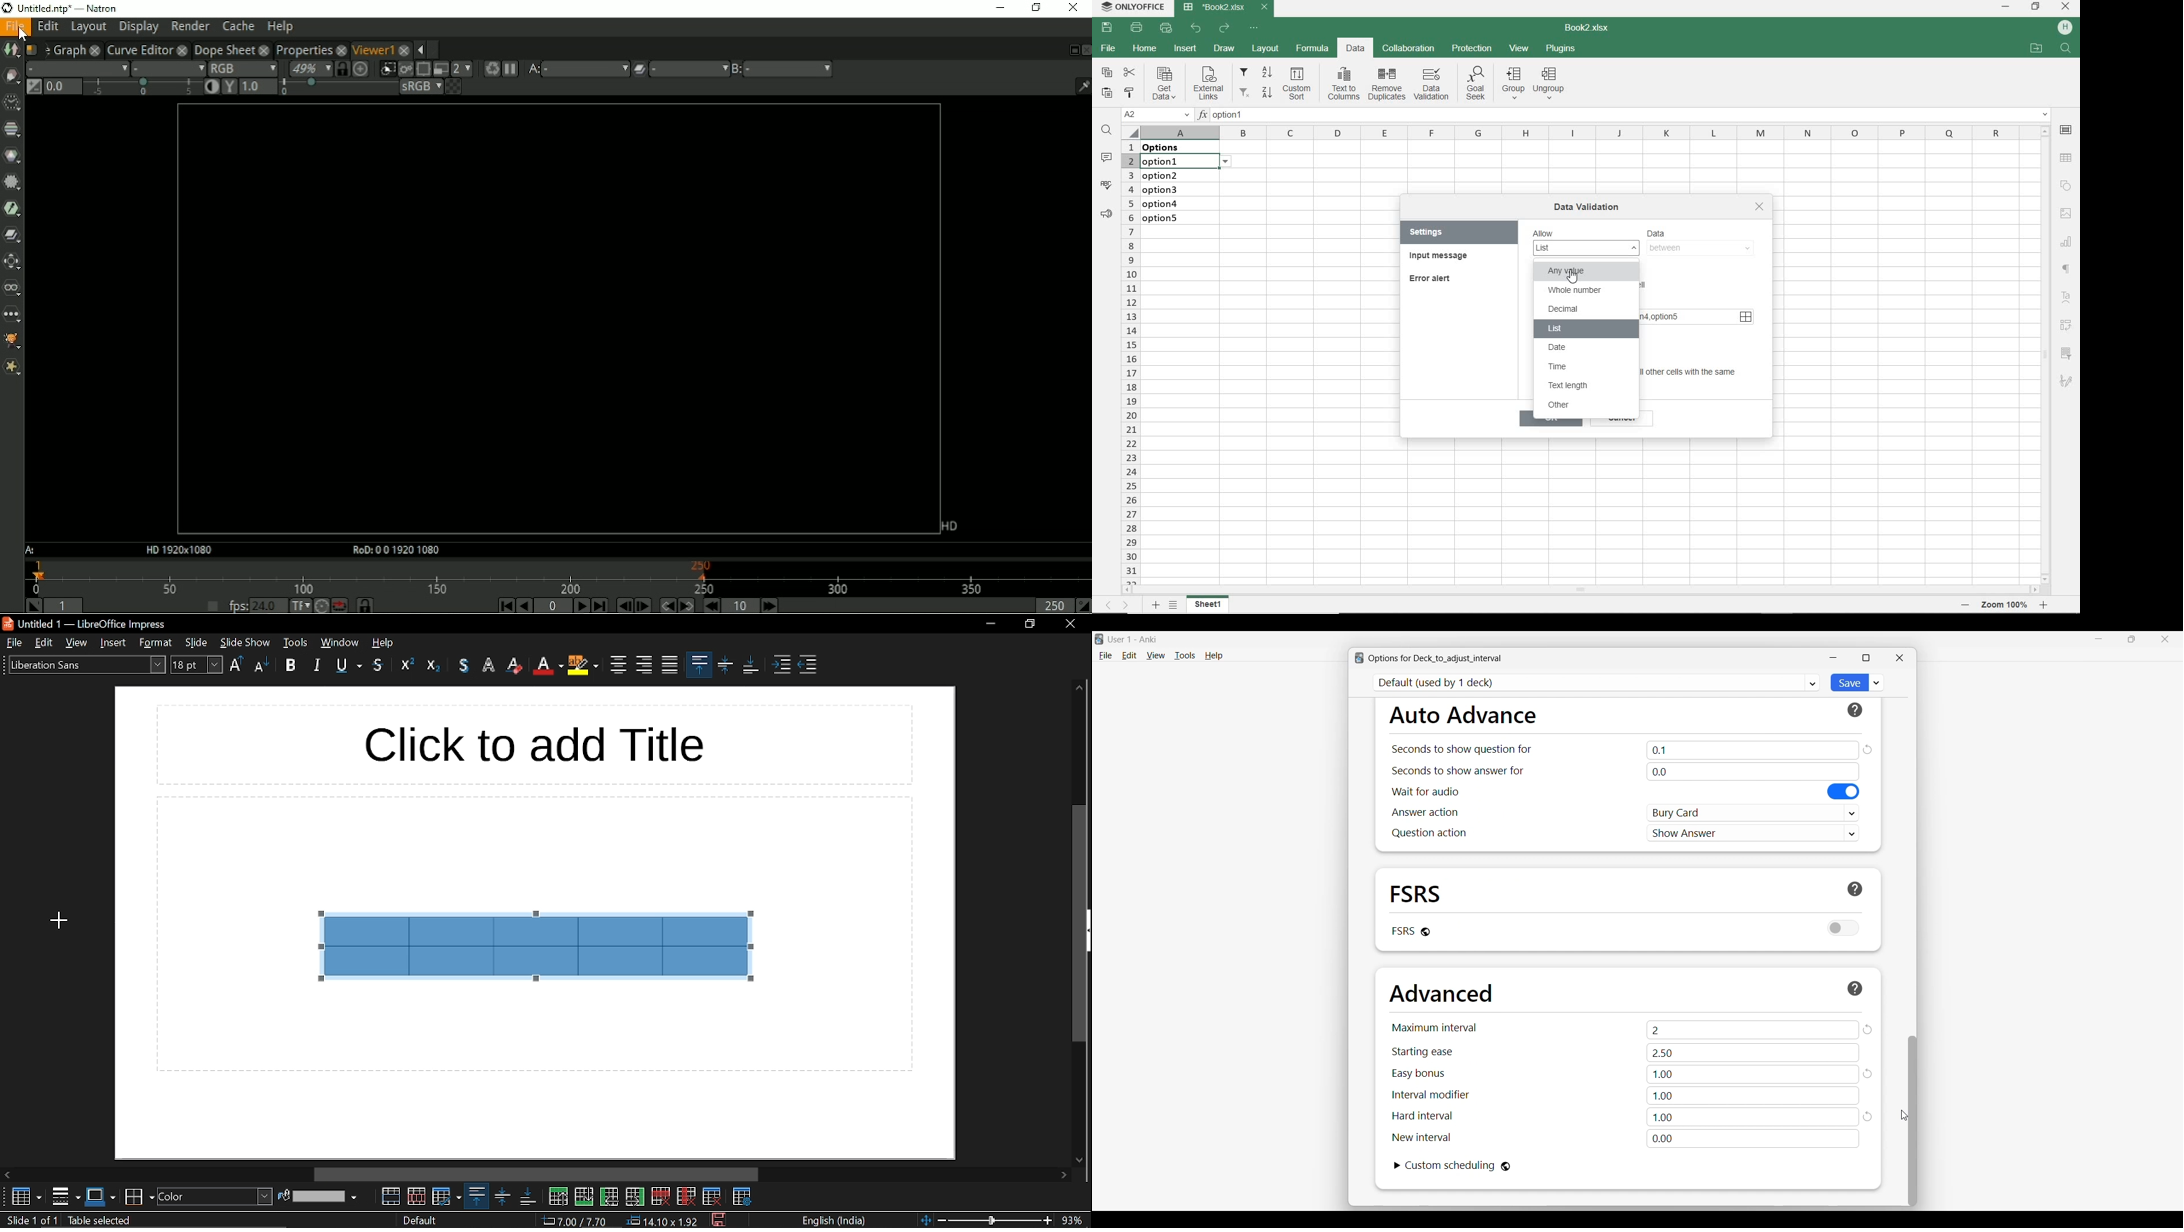 The width and height of the screenshot is (2184, 1232). What do you see at coordinates (1441, 257) in the screenshot?
I see `INPUT MESSAGE` at bounding box center [1441, 257].